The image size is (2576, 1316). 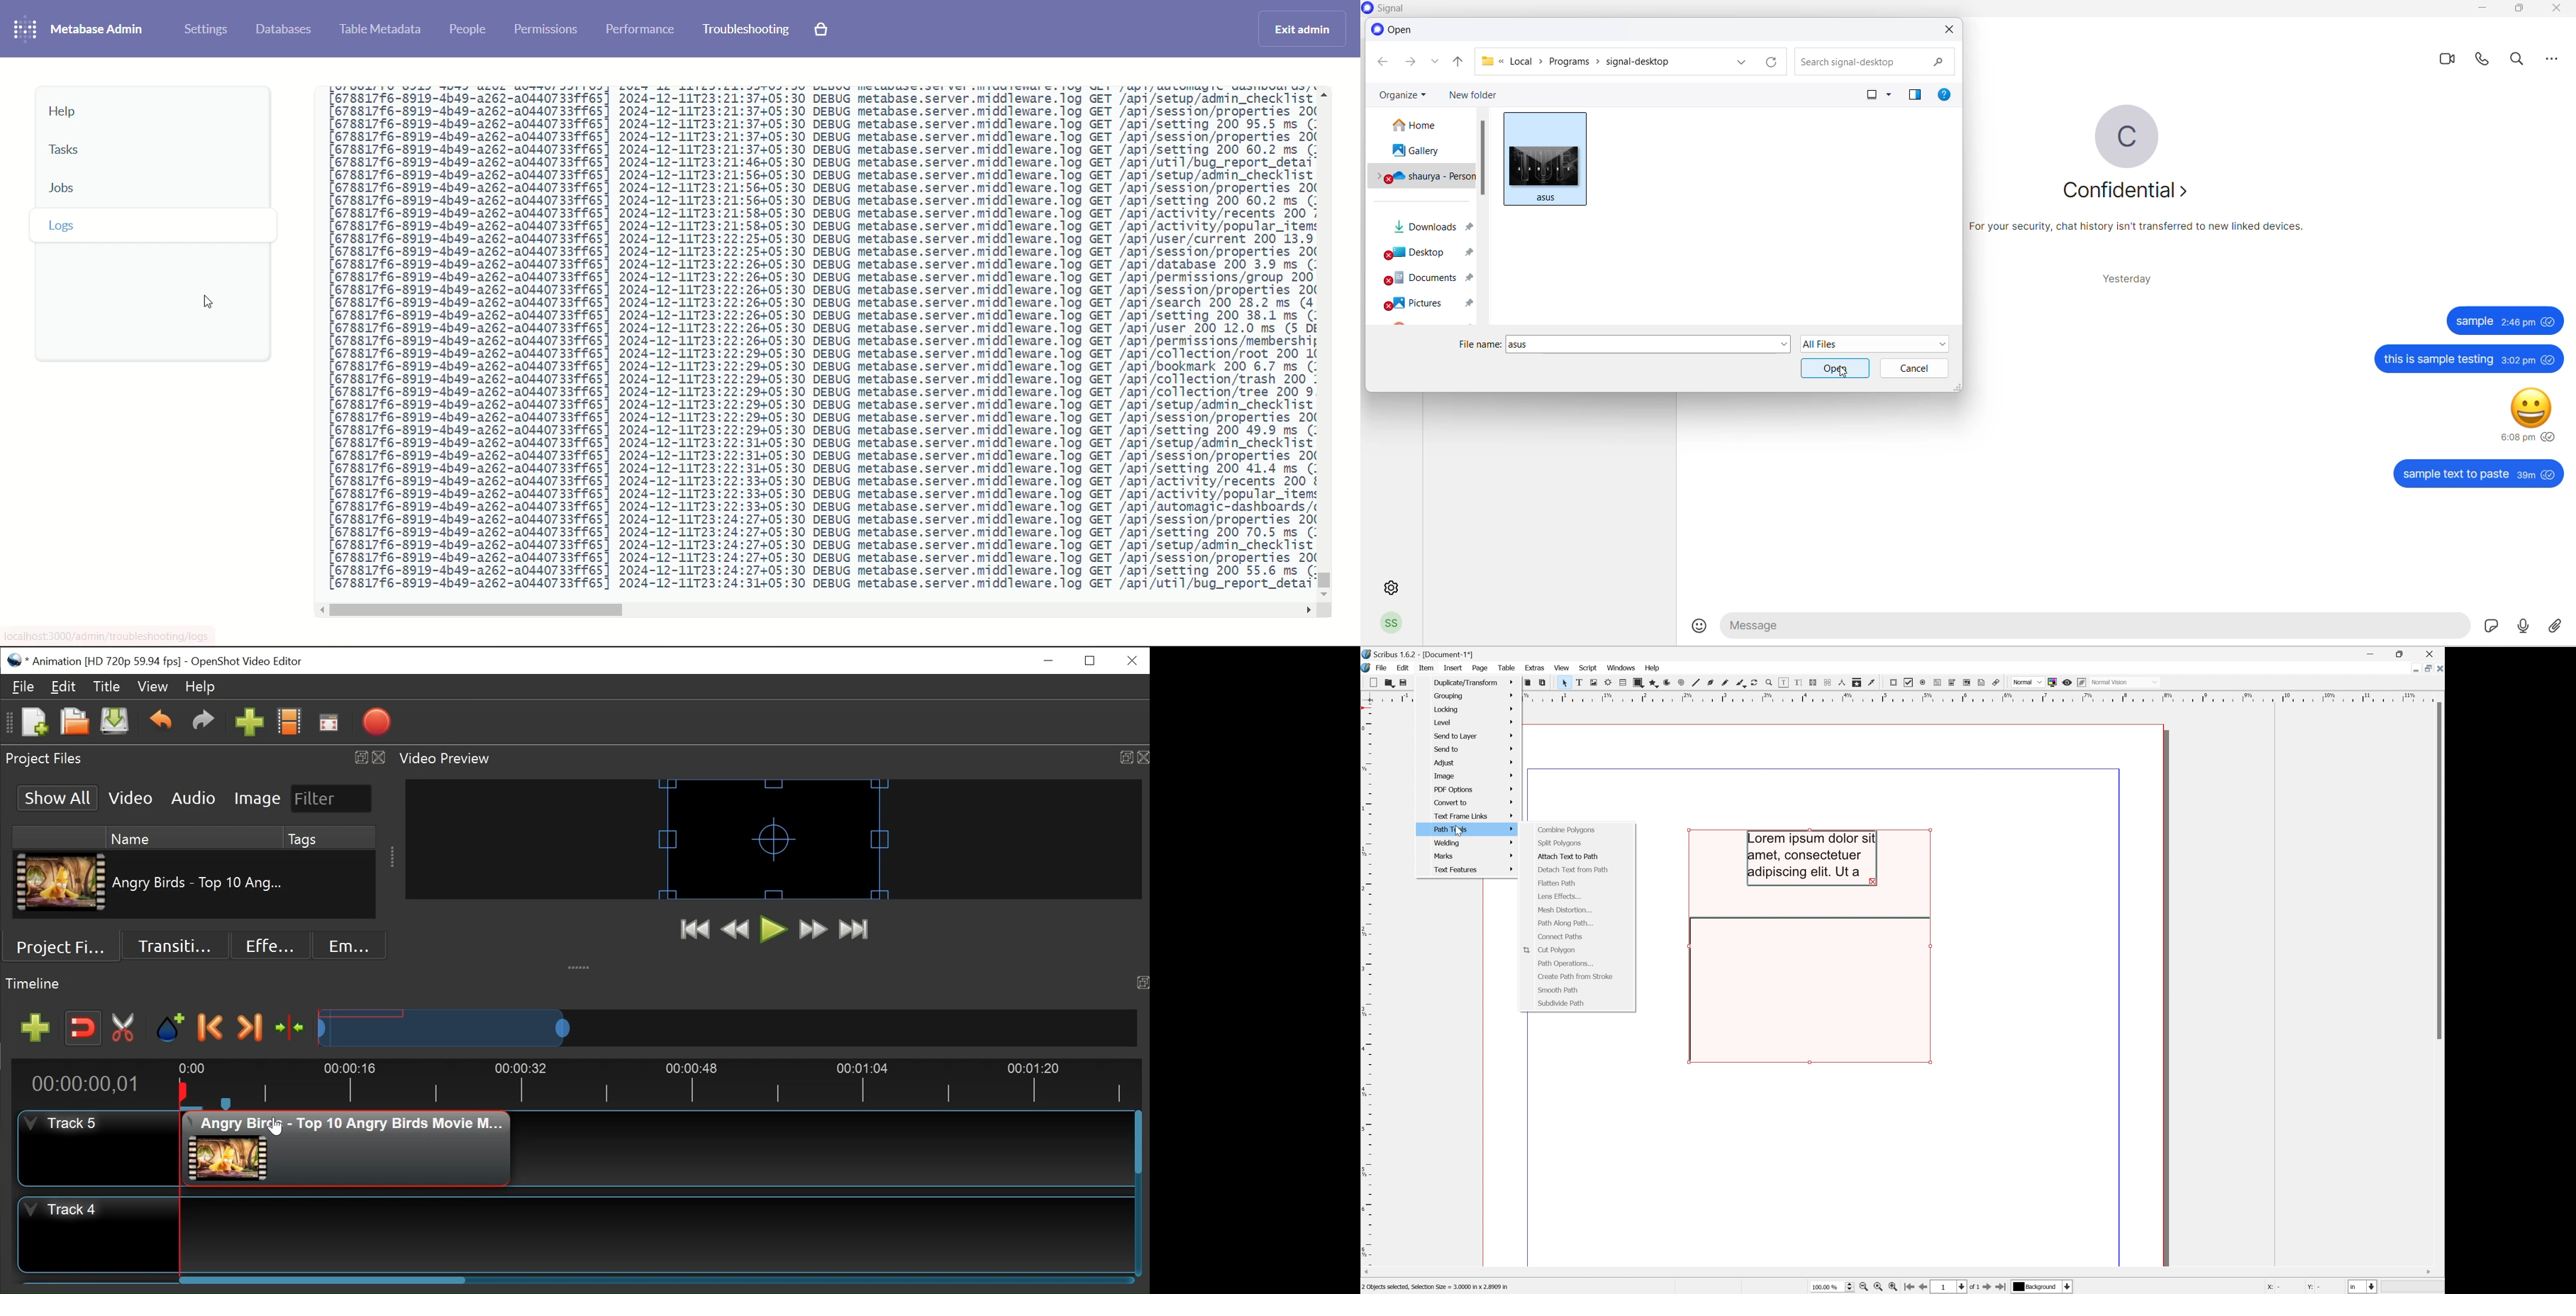 What do you see at coordinates (2409, 668) in the screenshot?
I see `Minimize` at bounding box center [2409, 668].